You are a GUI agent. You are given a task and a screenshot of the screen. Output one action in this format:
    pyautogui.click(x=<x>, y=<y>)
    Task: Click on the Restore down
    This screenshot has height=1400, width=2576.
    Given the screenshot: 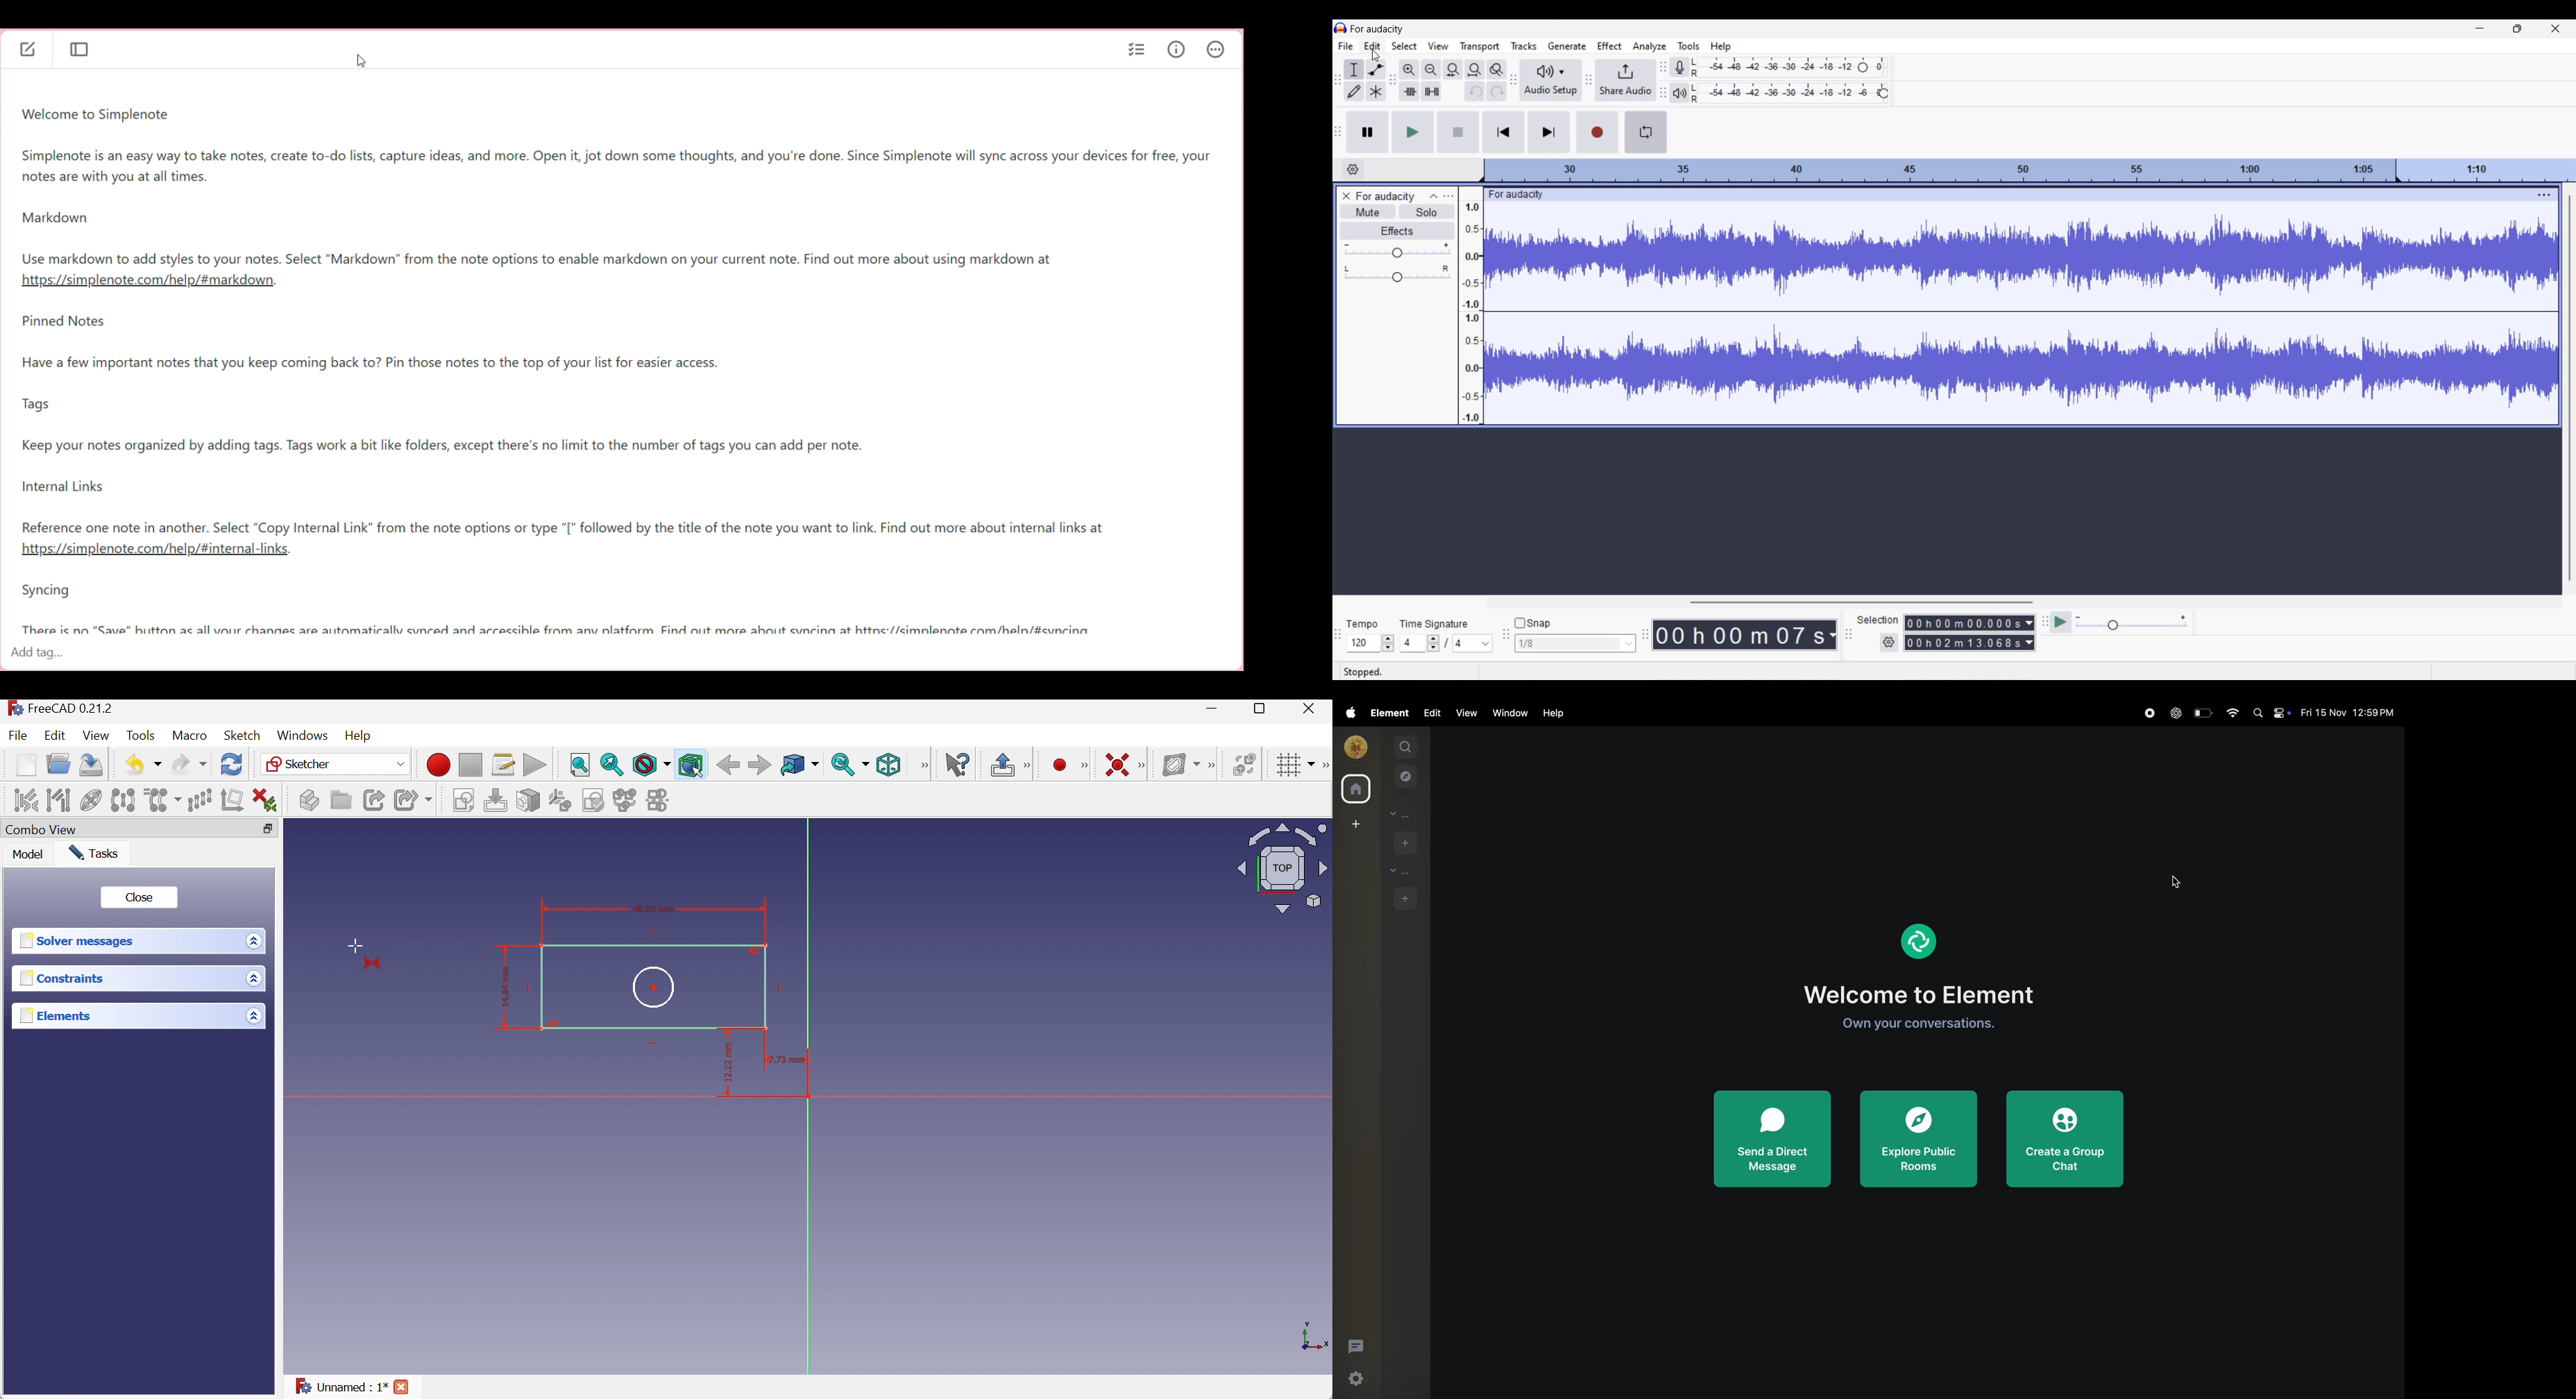 What is the action you would take?
    pyautogui.click(x=269, y=830)
    